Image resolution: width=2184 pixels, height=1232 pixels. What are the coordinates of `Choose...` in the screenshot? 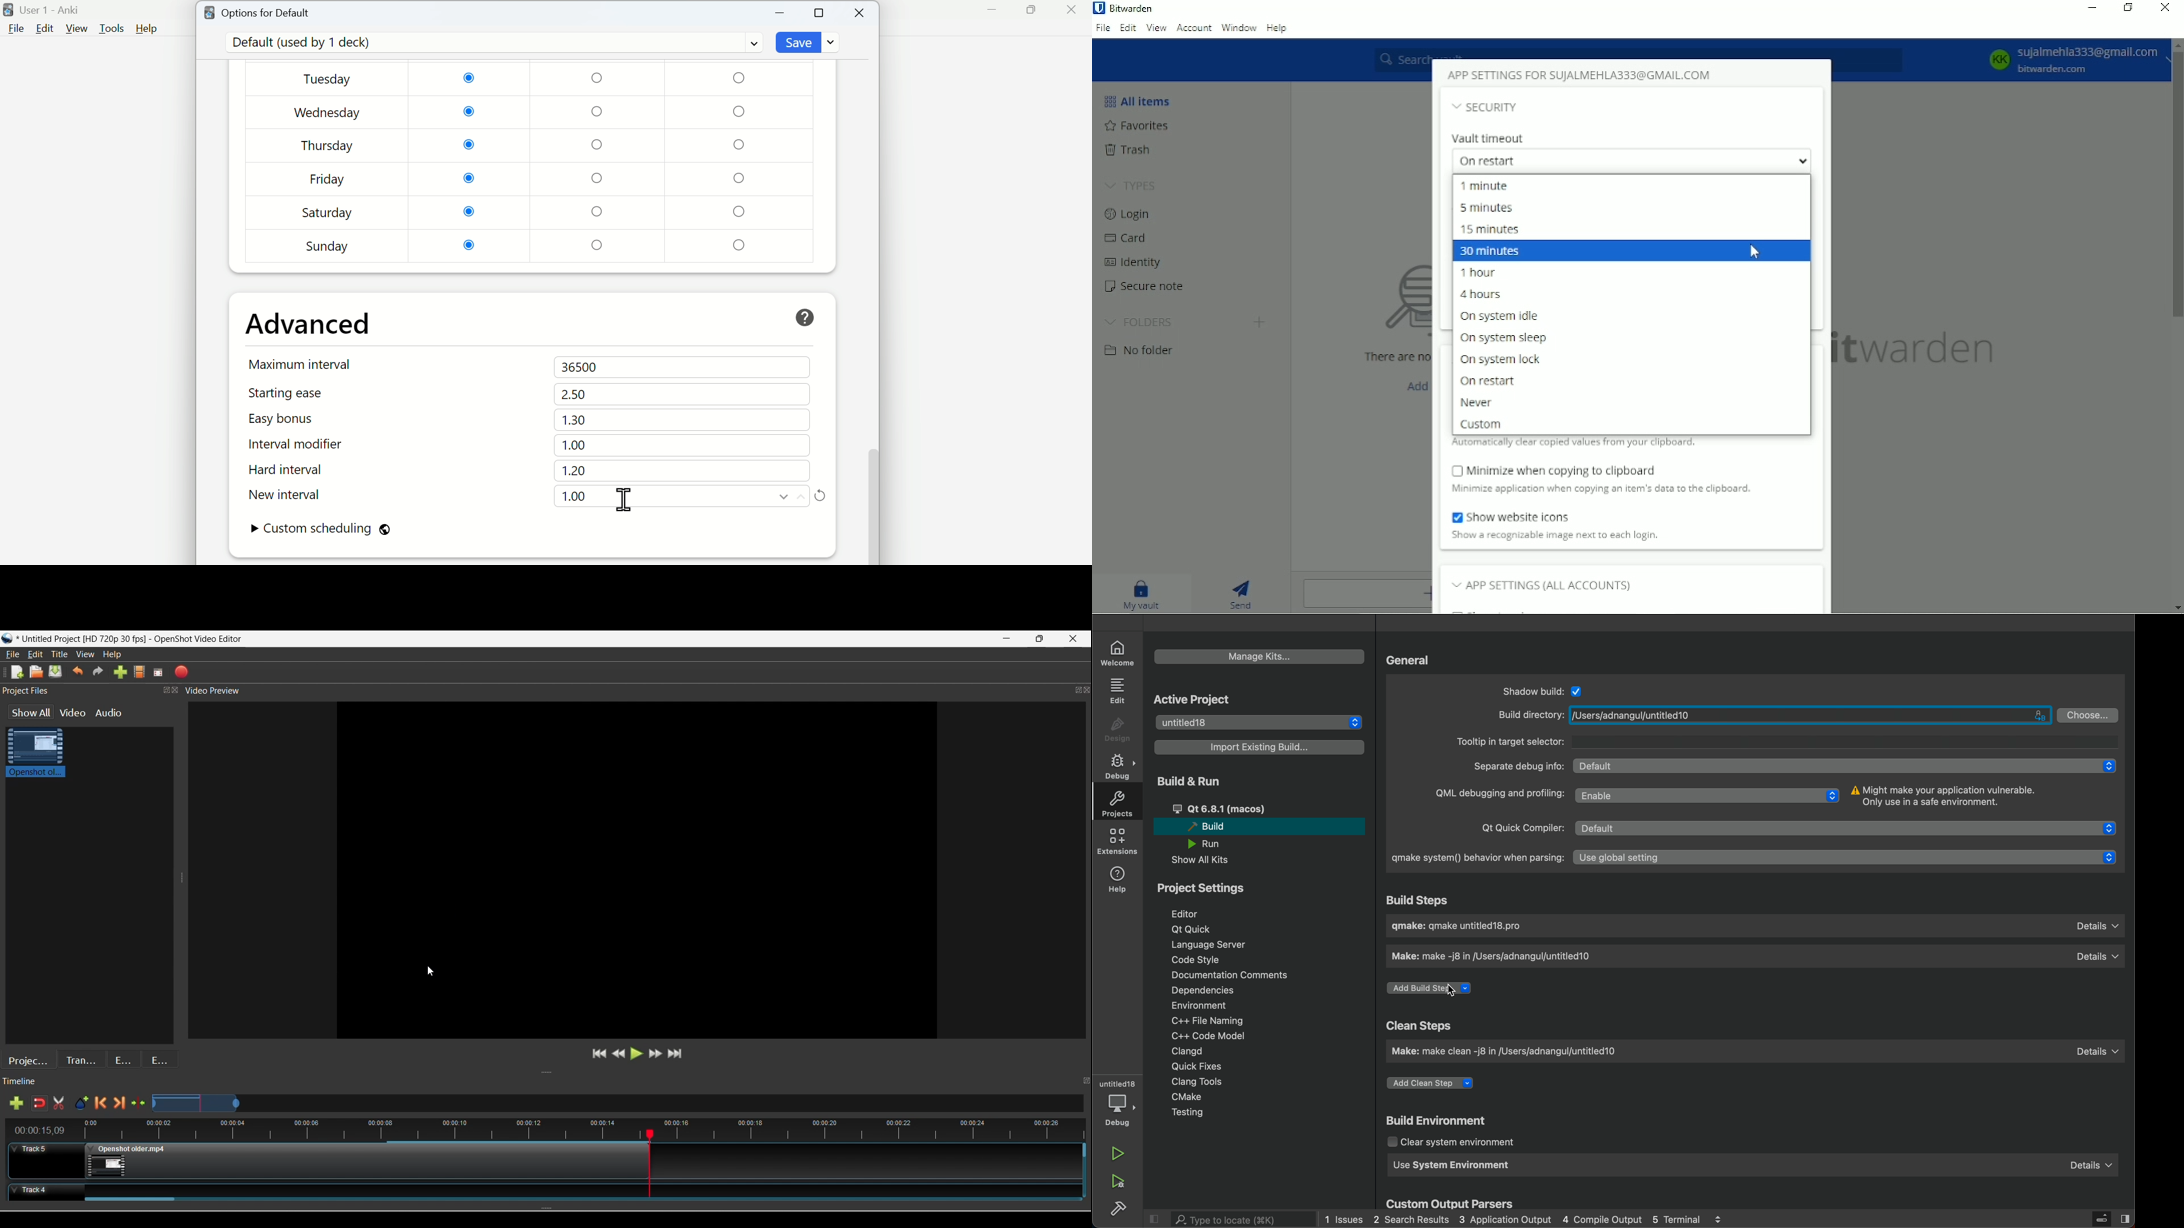 It's located at (2089, 715).